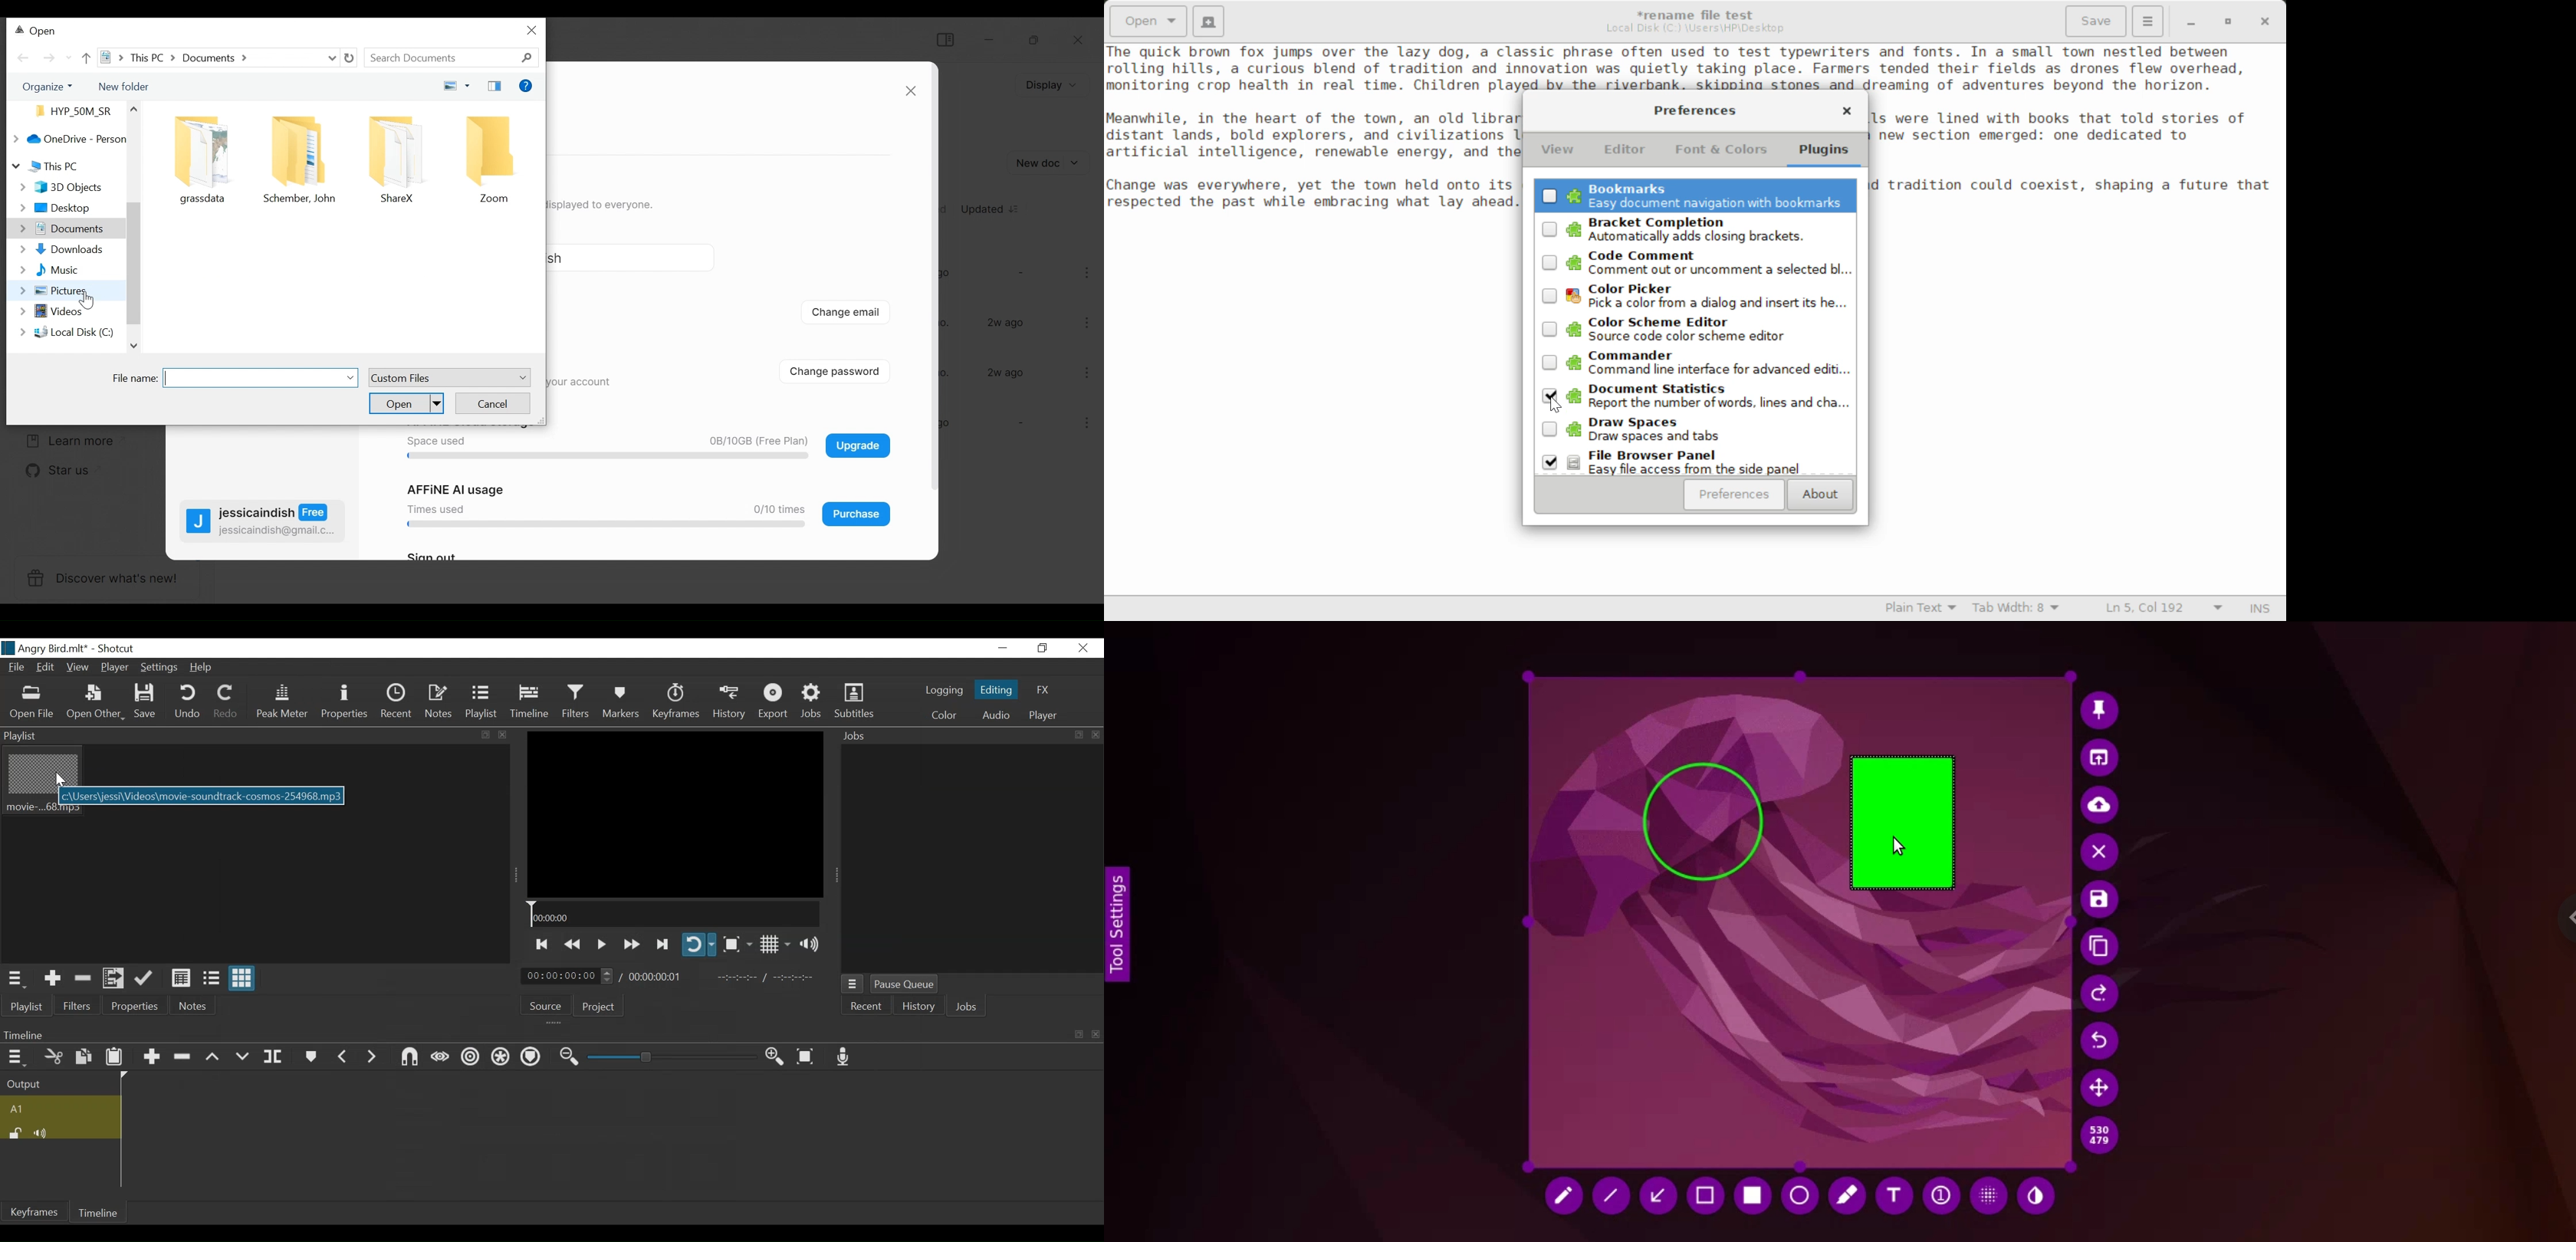 Image resolution: width=2576 pixels, height=1260 pixels. I want to click on Paste, so click(116, 1056).